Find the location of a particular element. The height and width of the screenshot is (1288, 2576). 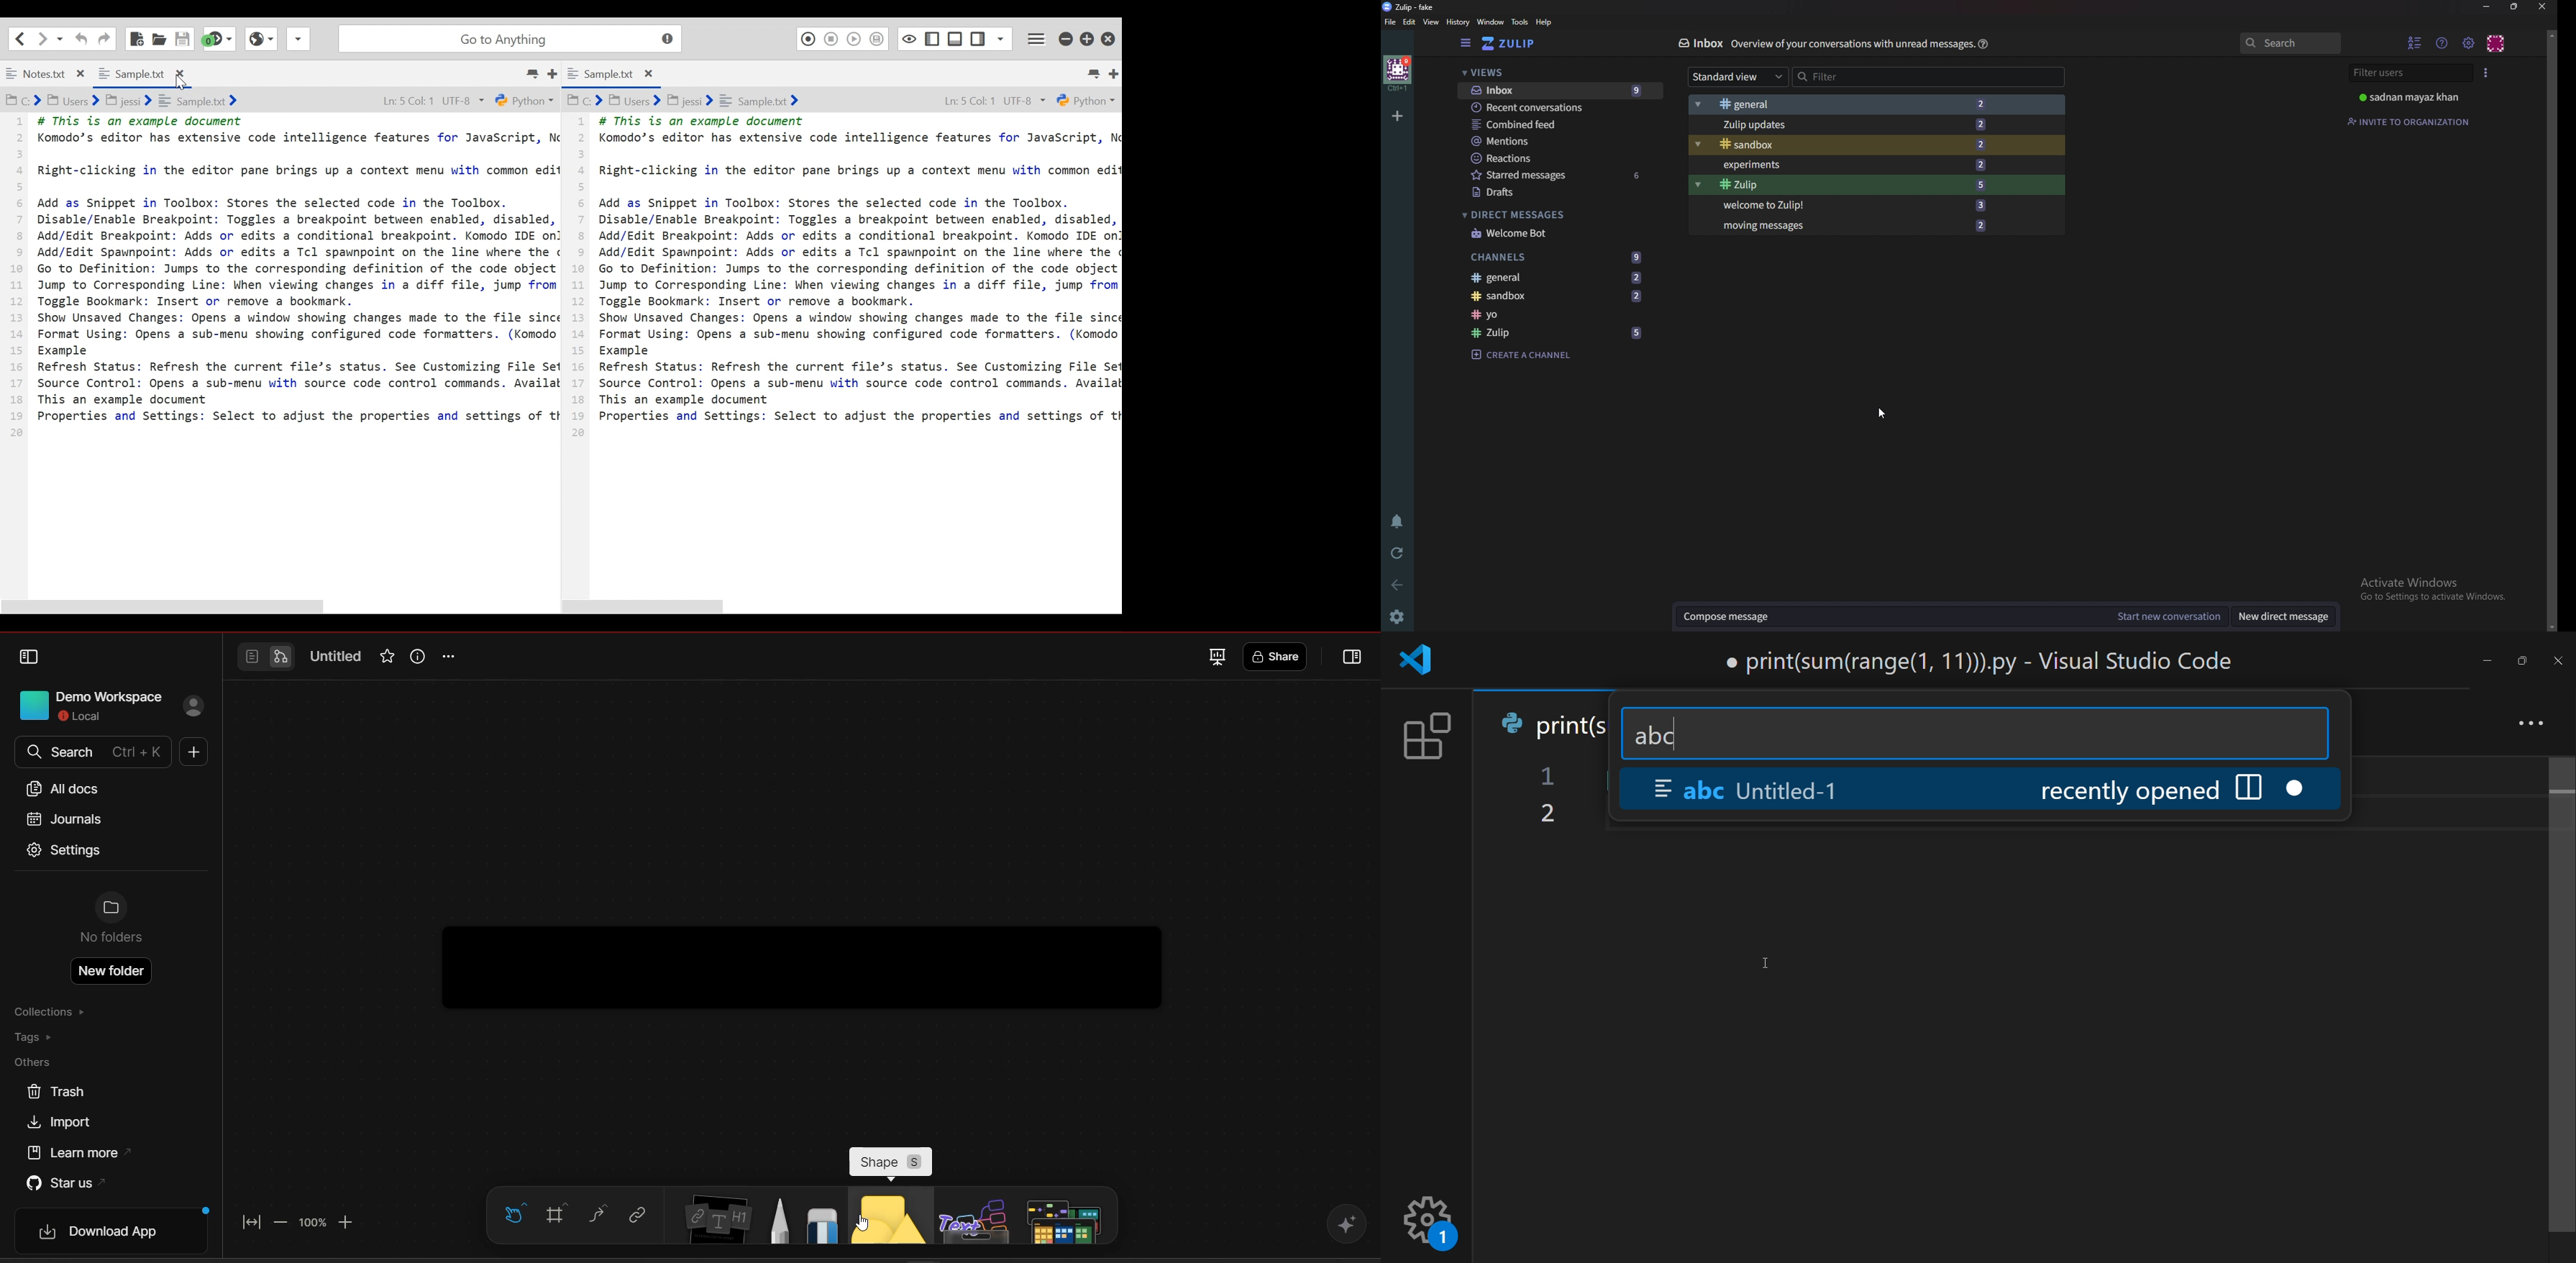

new doc is located at coordinates (191, 754).